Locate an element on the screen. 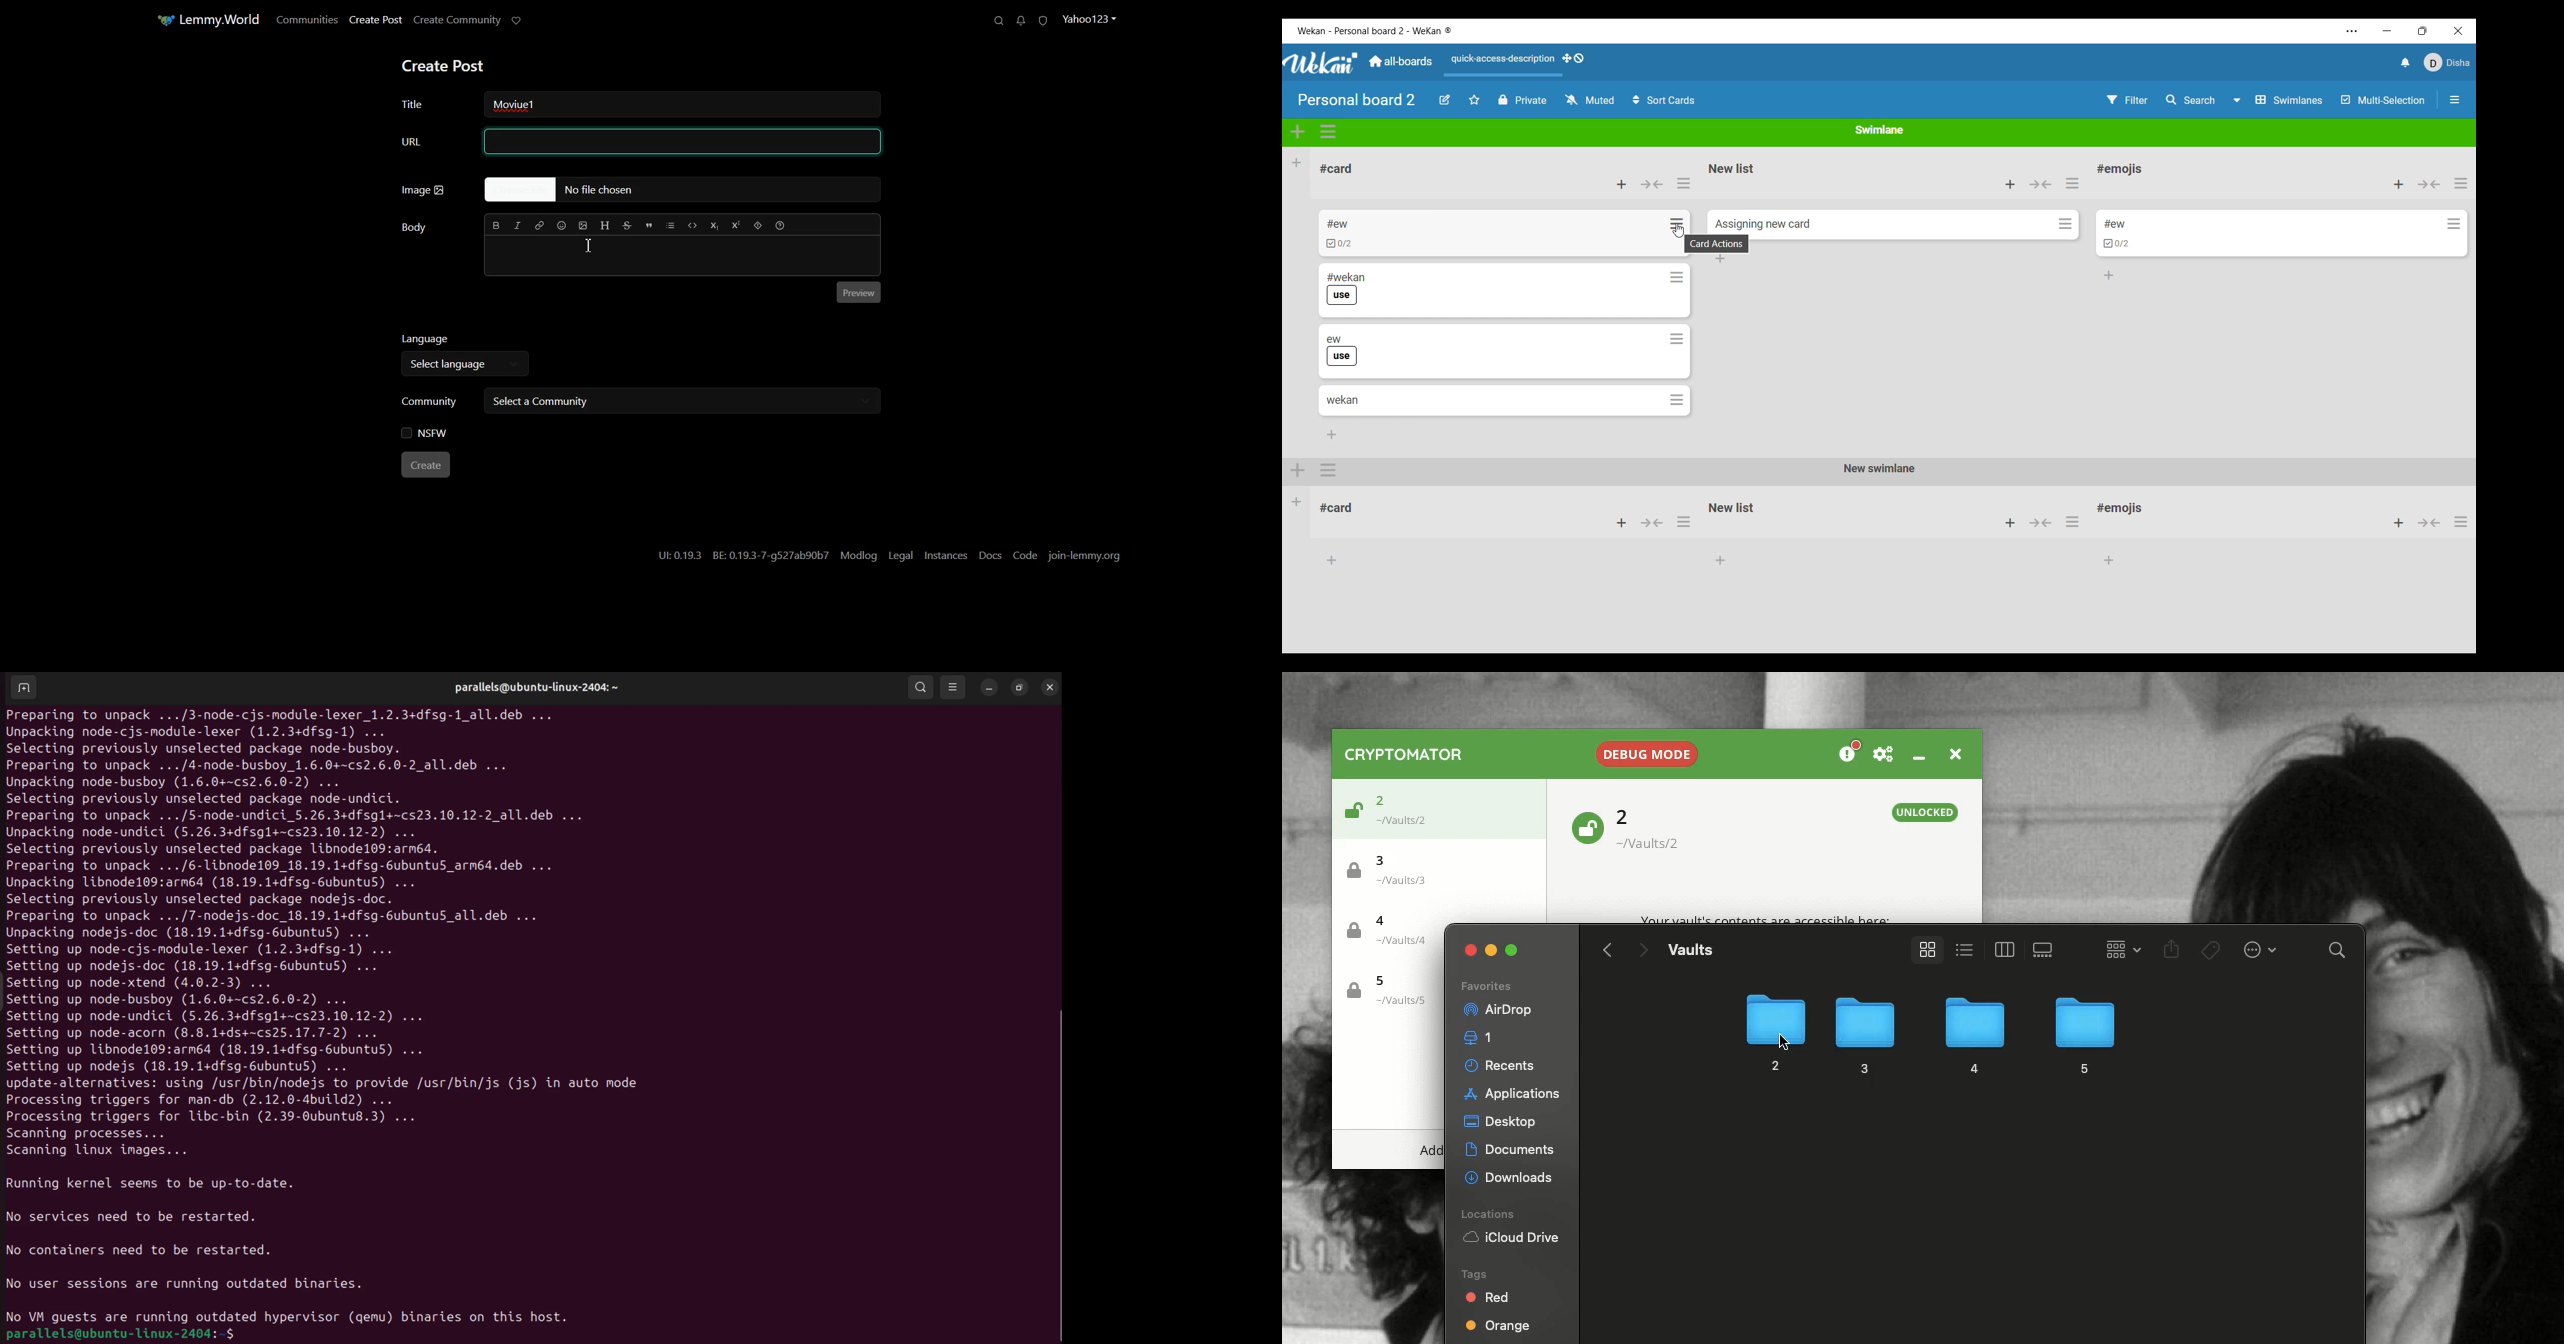 The width and height of the screenshot is (2576, 1344). 5 is located at coordinates (2083, 1033).